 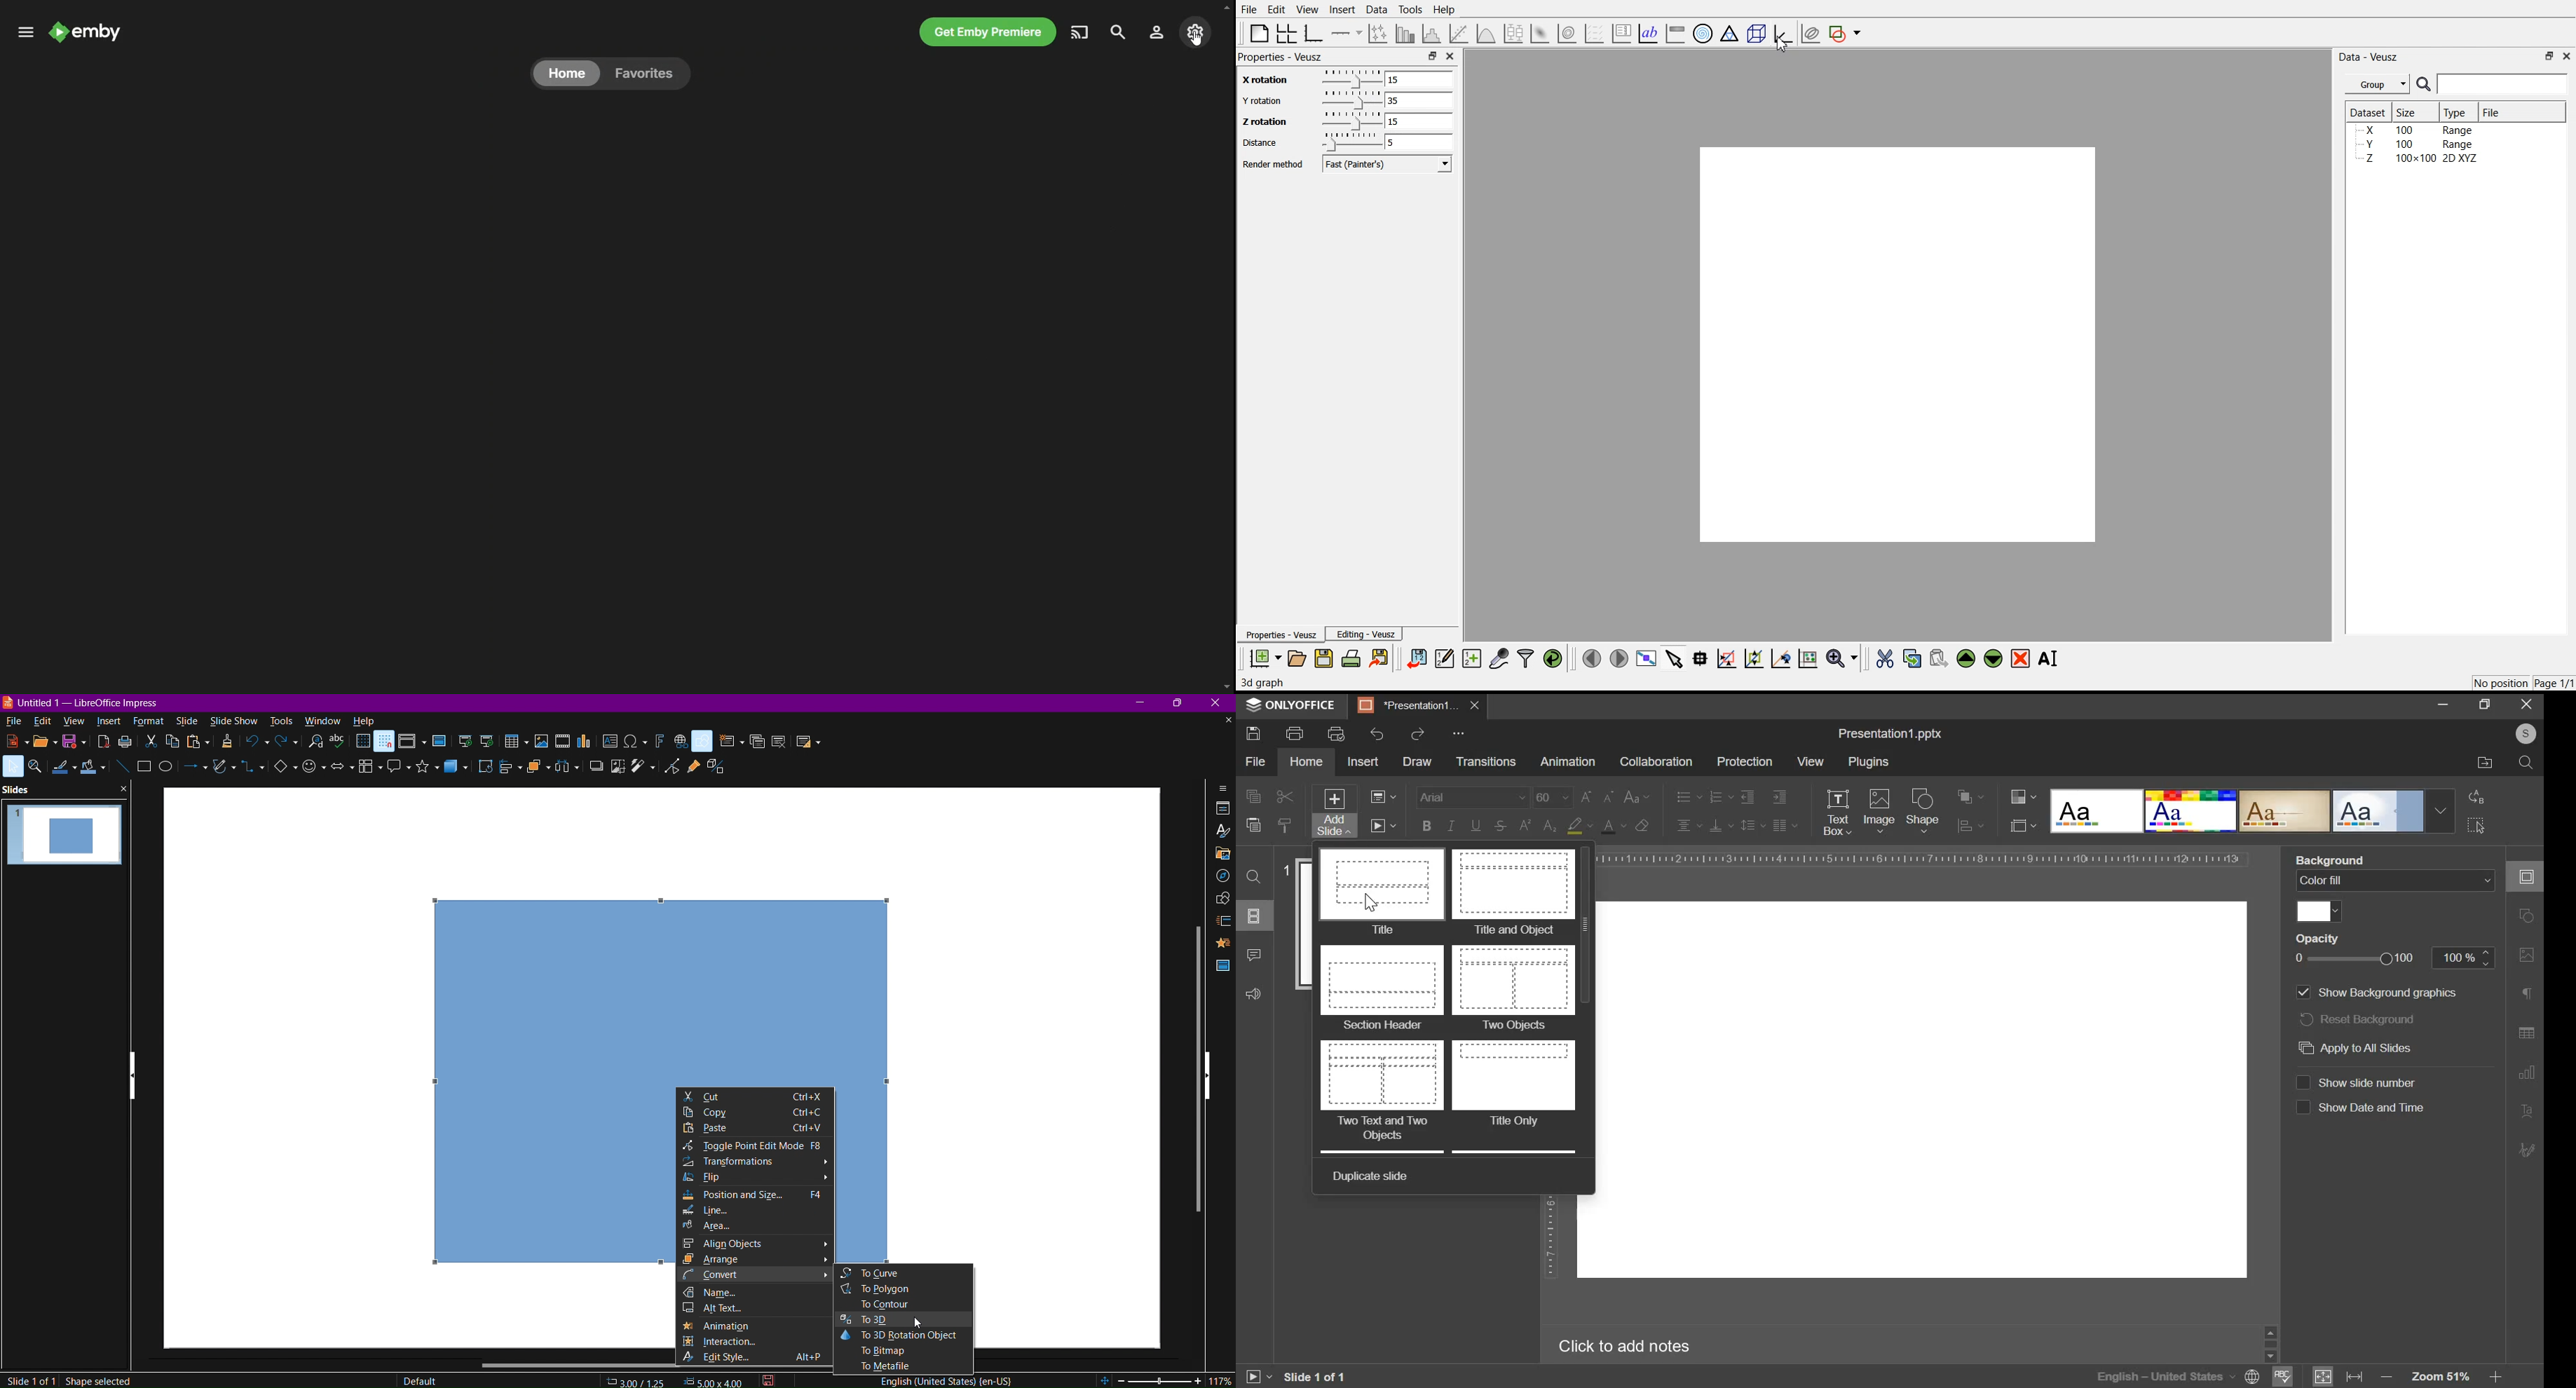 What do you see at coordinates (122, 767) in the screenshot?
I see `Line` at bounding box center [122, 767].